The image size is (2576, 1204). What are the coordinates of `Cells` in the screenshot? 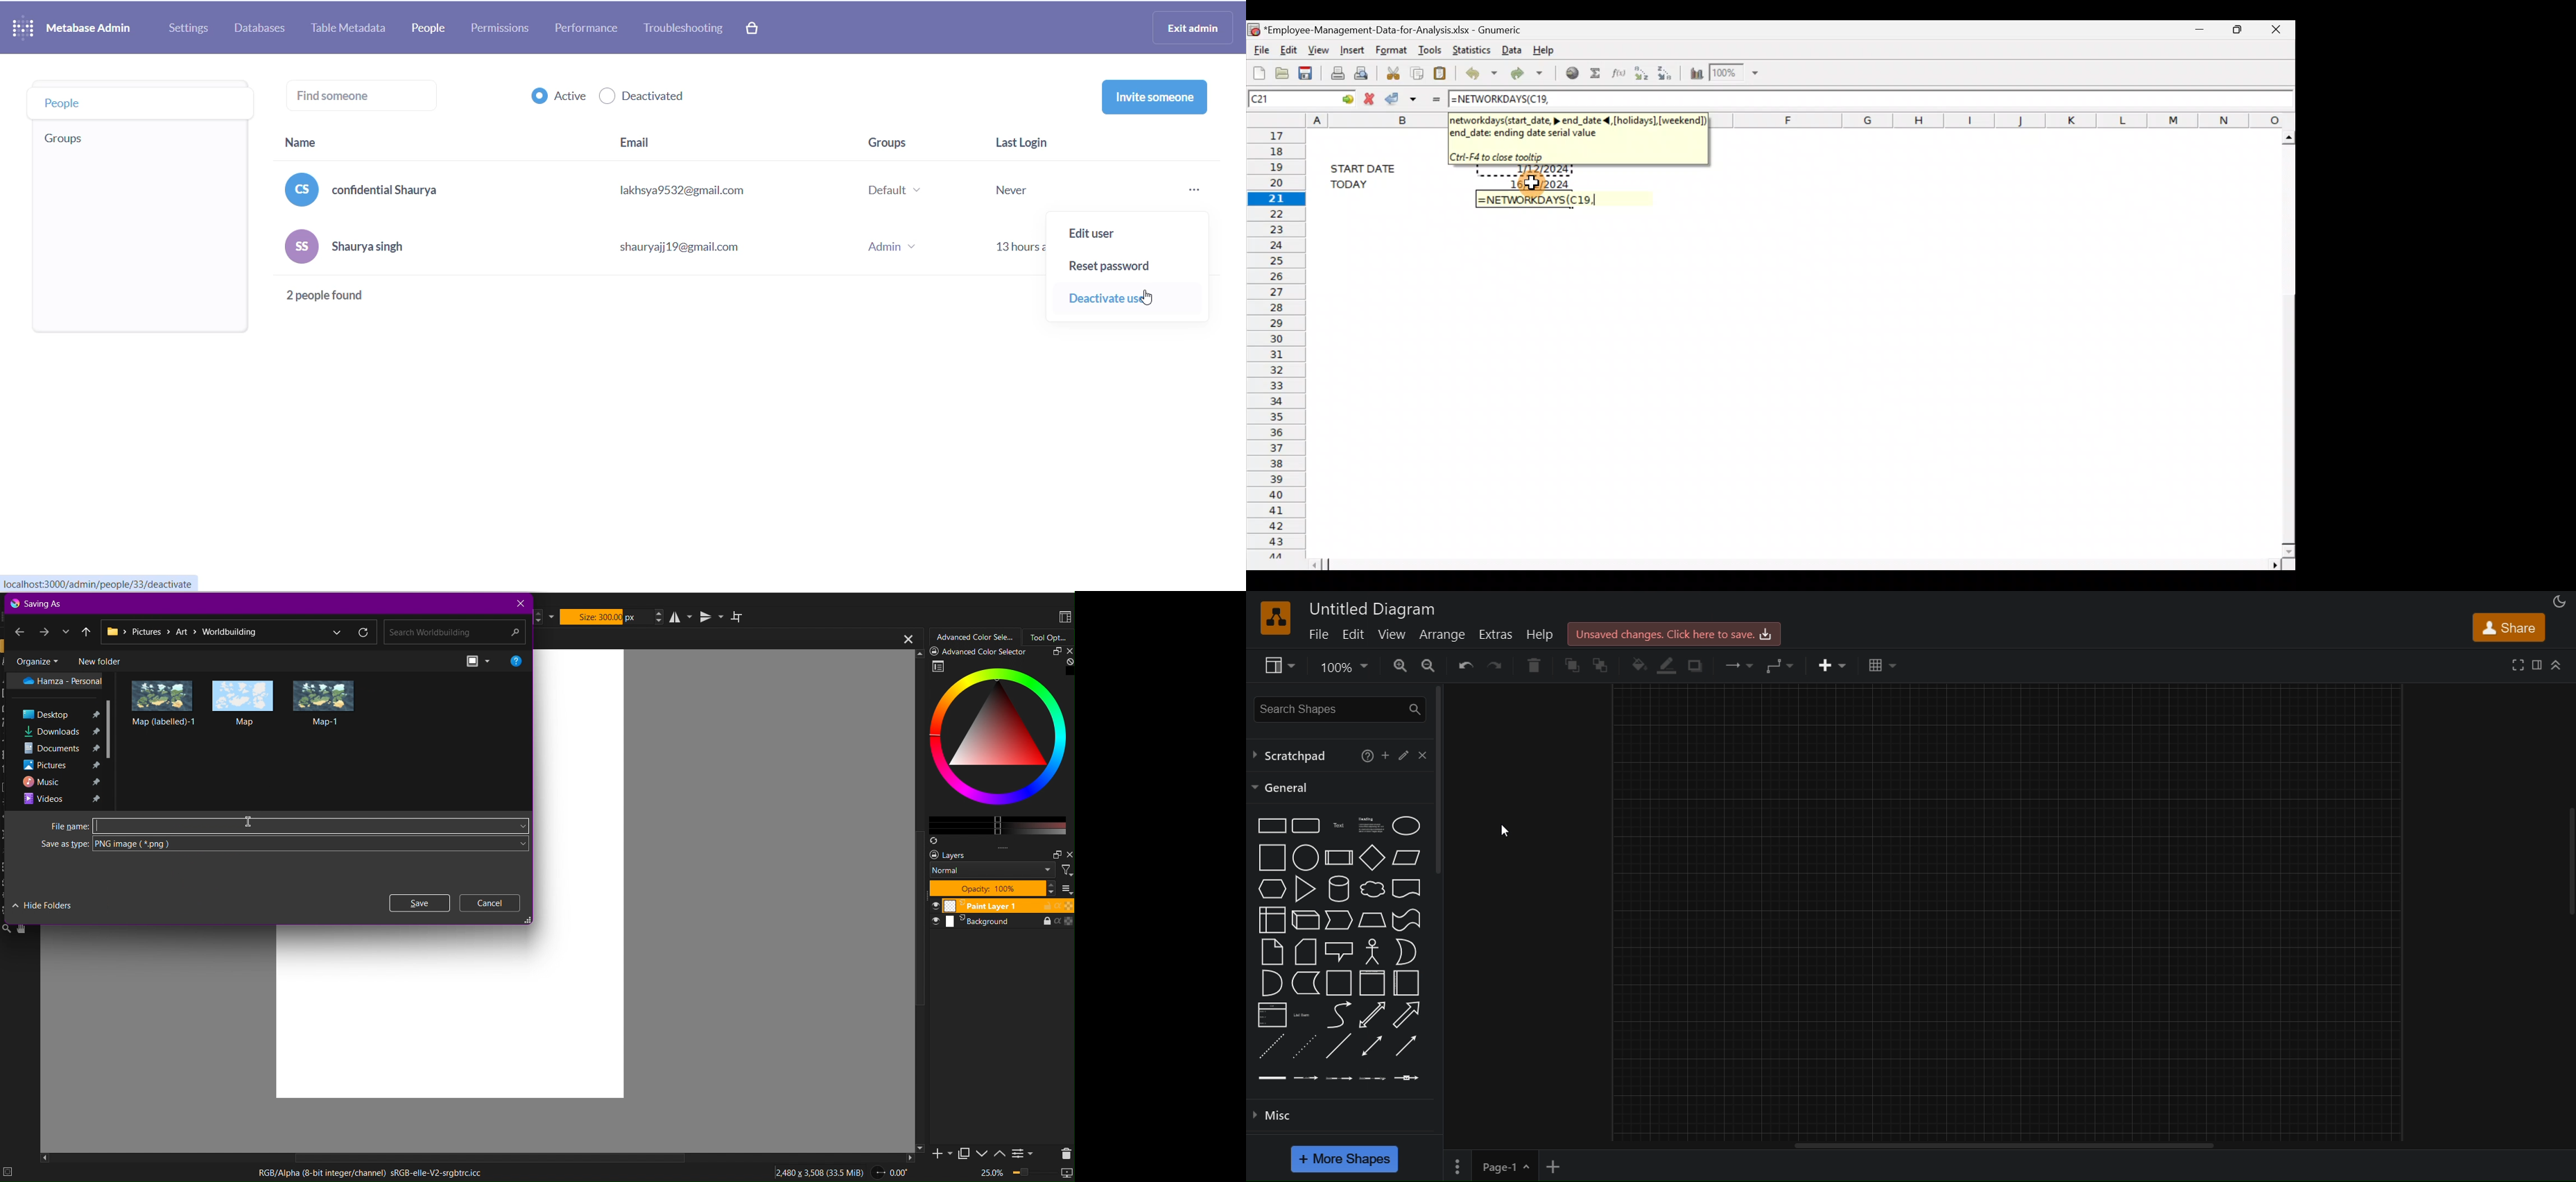 It's located at (1787, 389).